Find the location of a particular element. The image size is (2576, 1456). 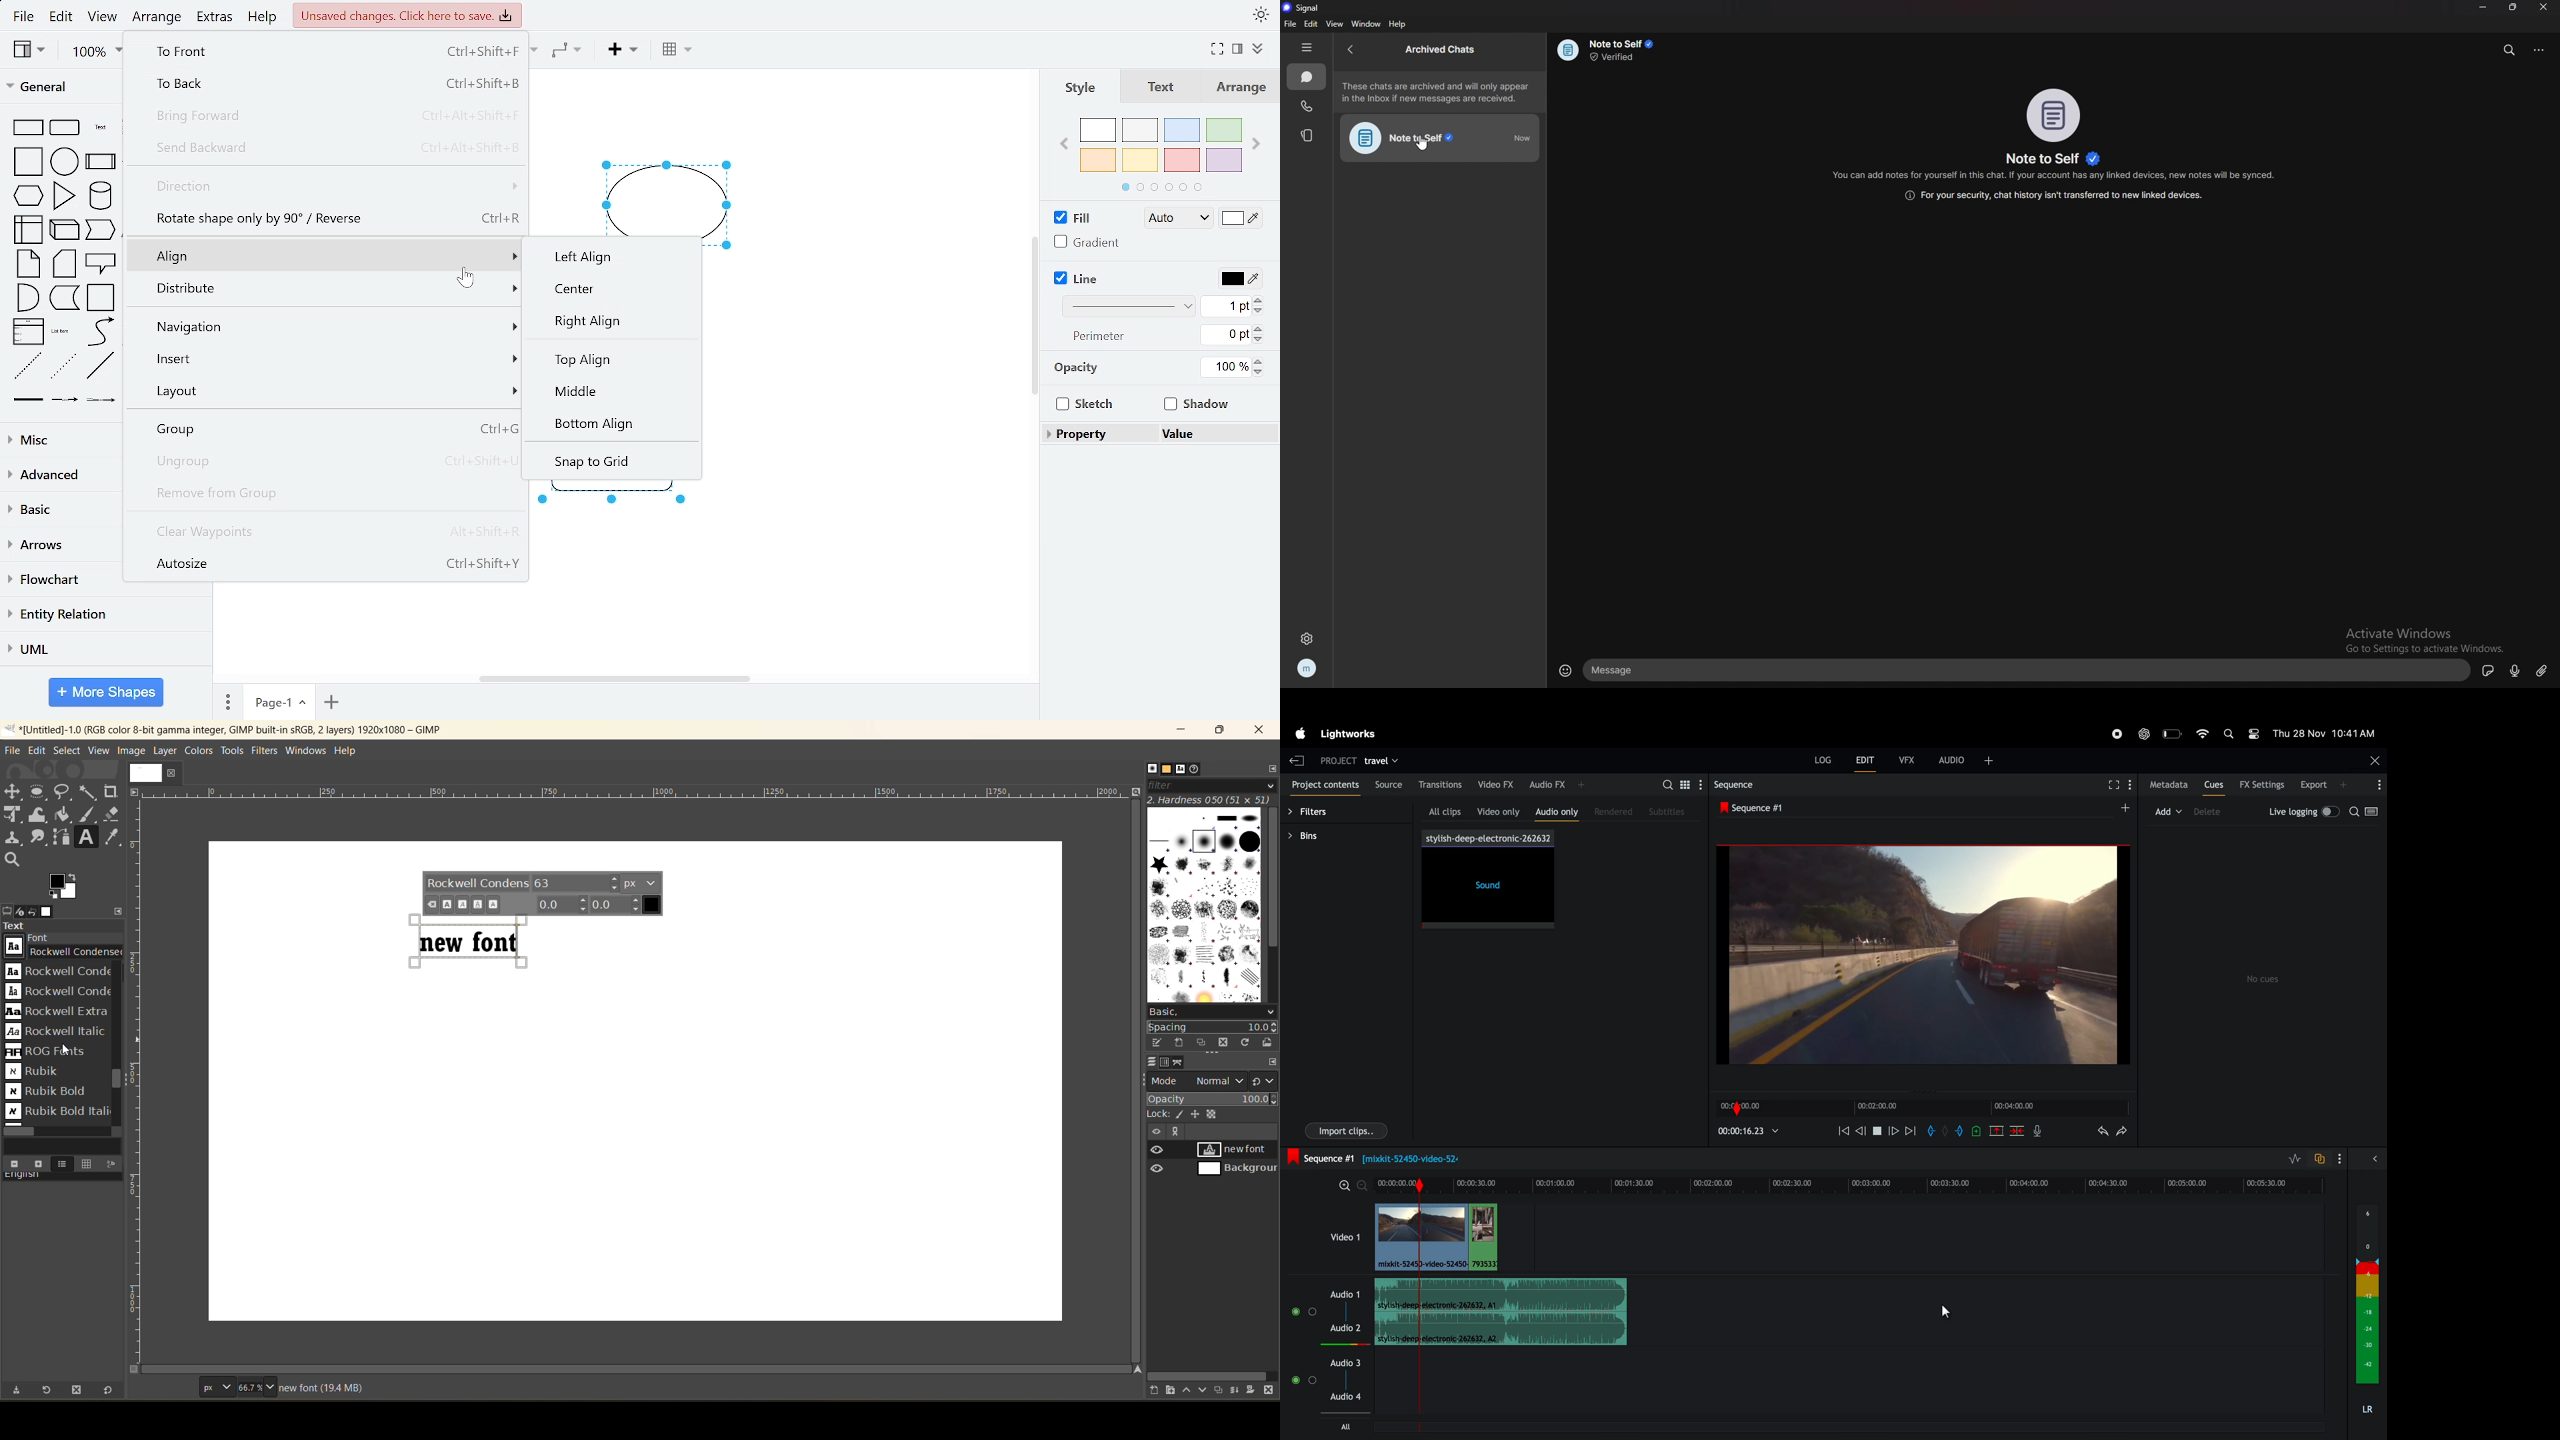

top align is located at coordinates (614, 361).